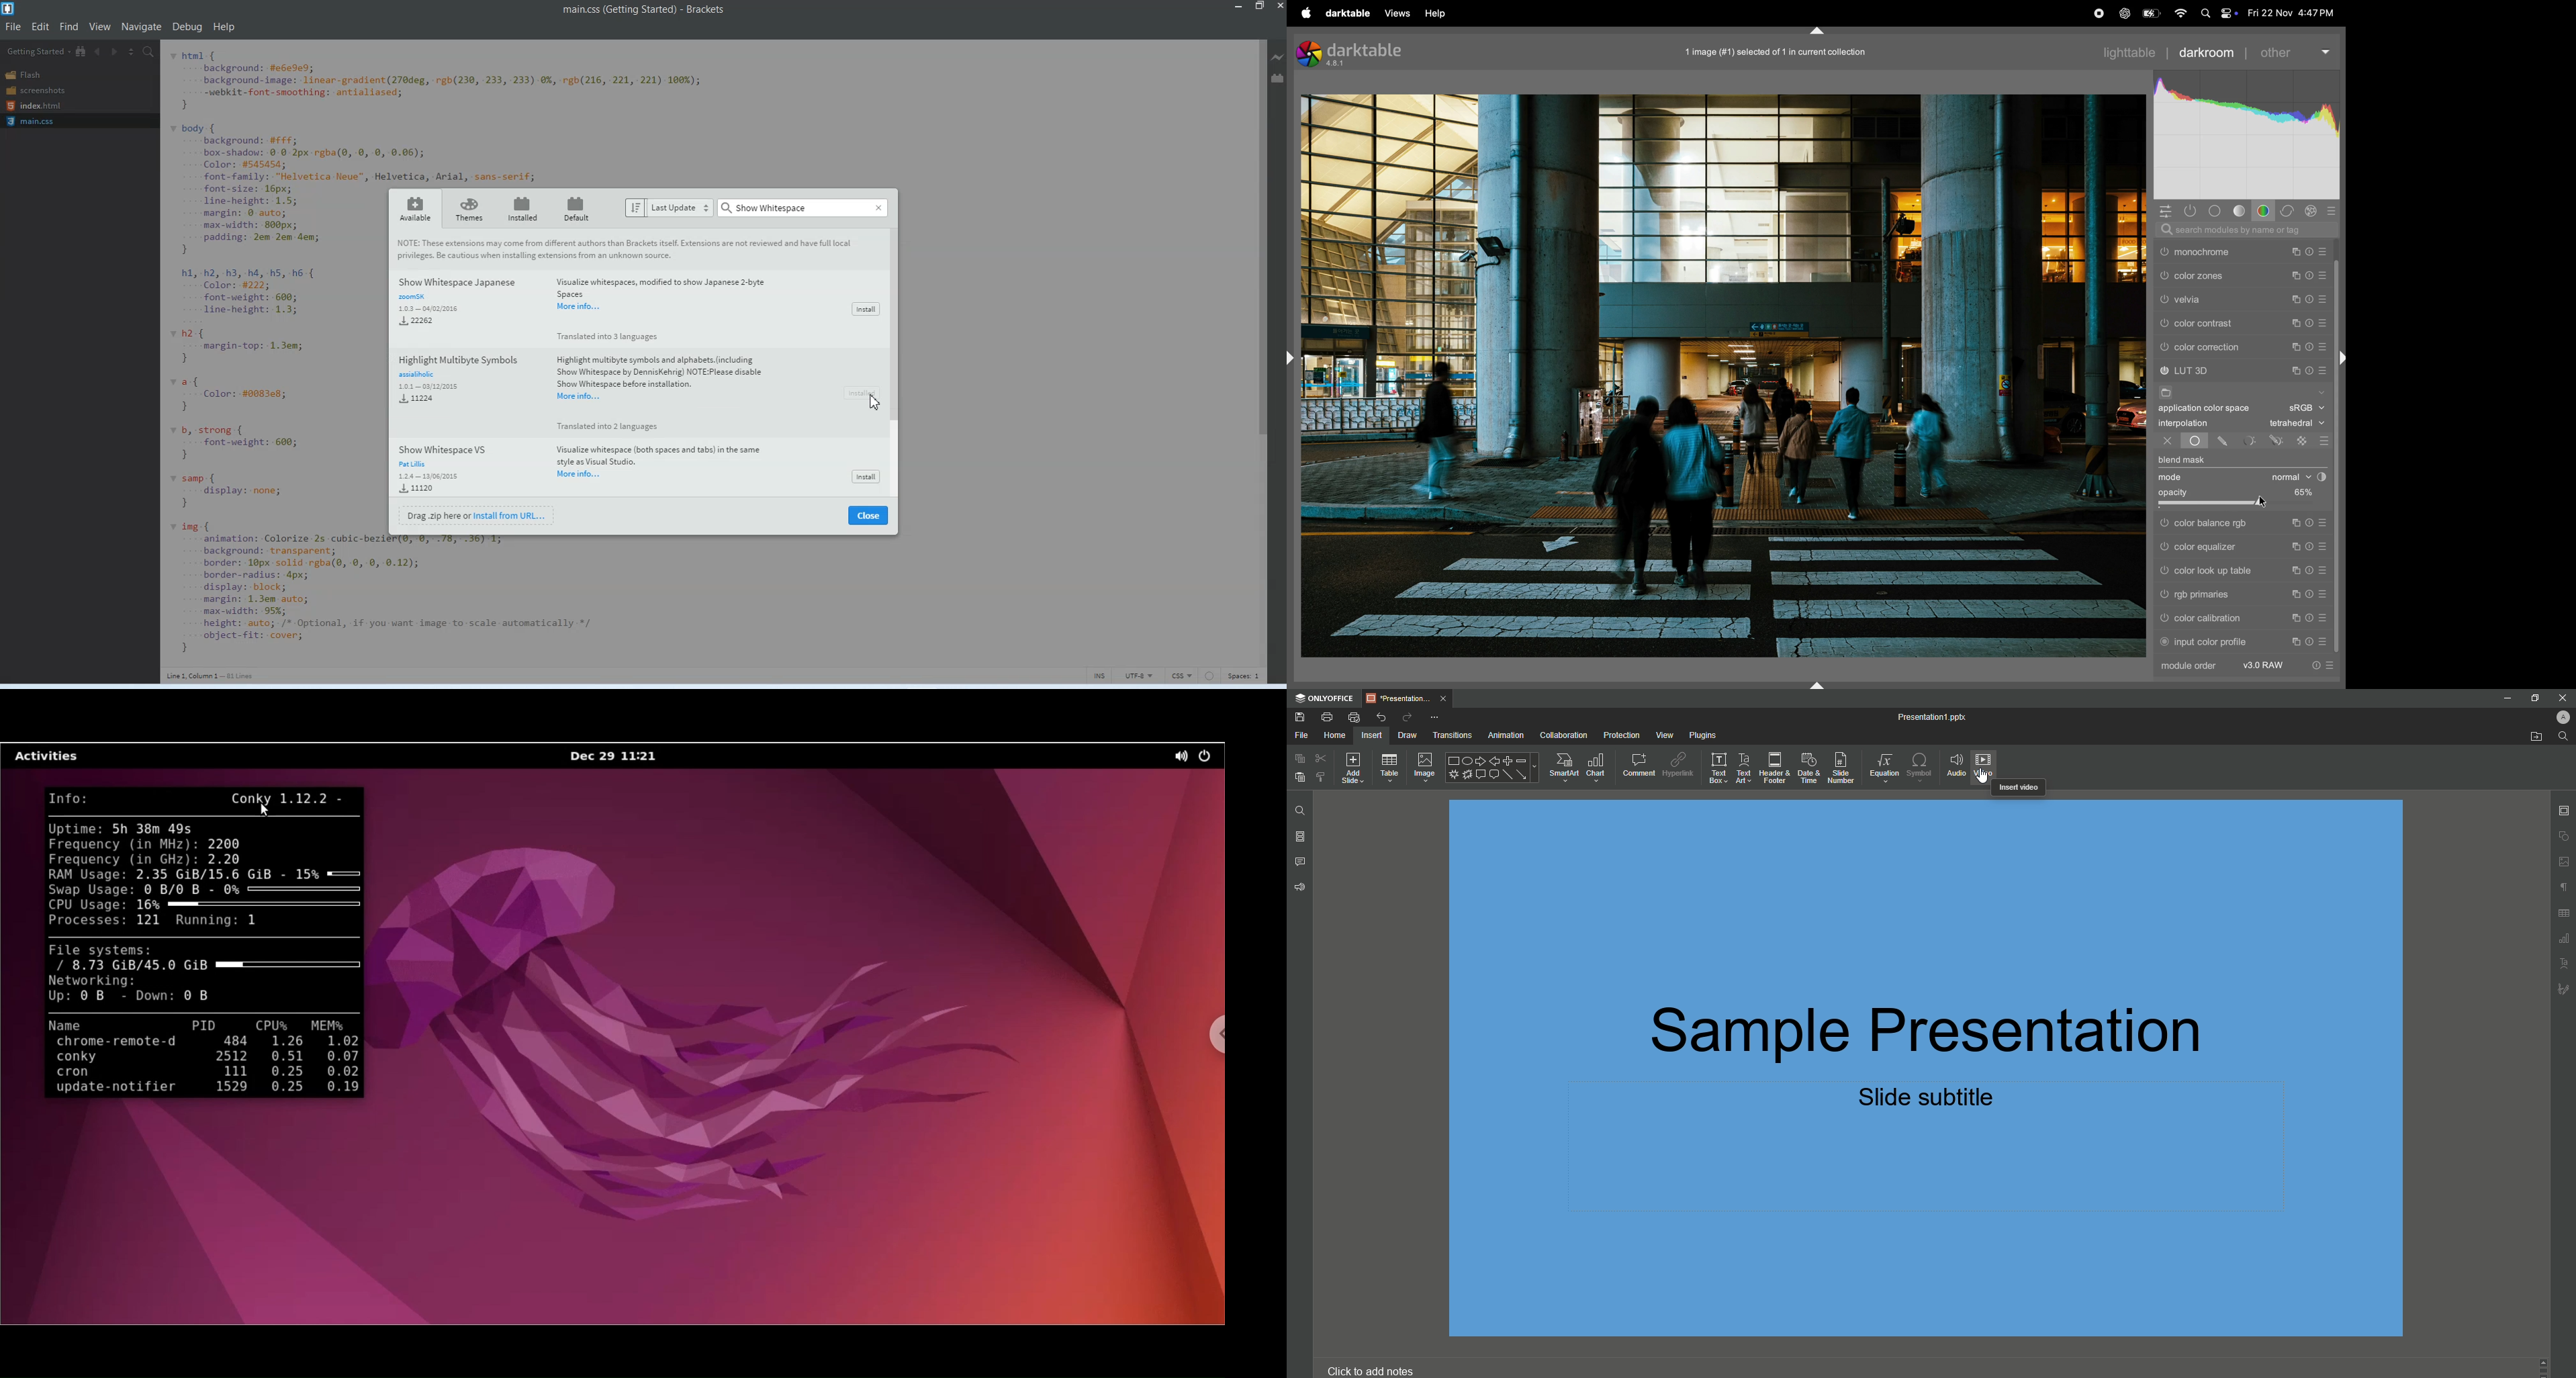  Describe the element at coordinates (2162, 442) in the screenshot. I see `close` at that location.